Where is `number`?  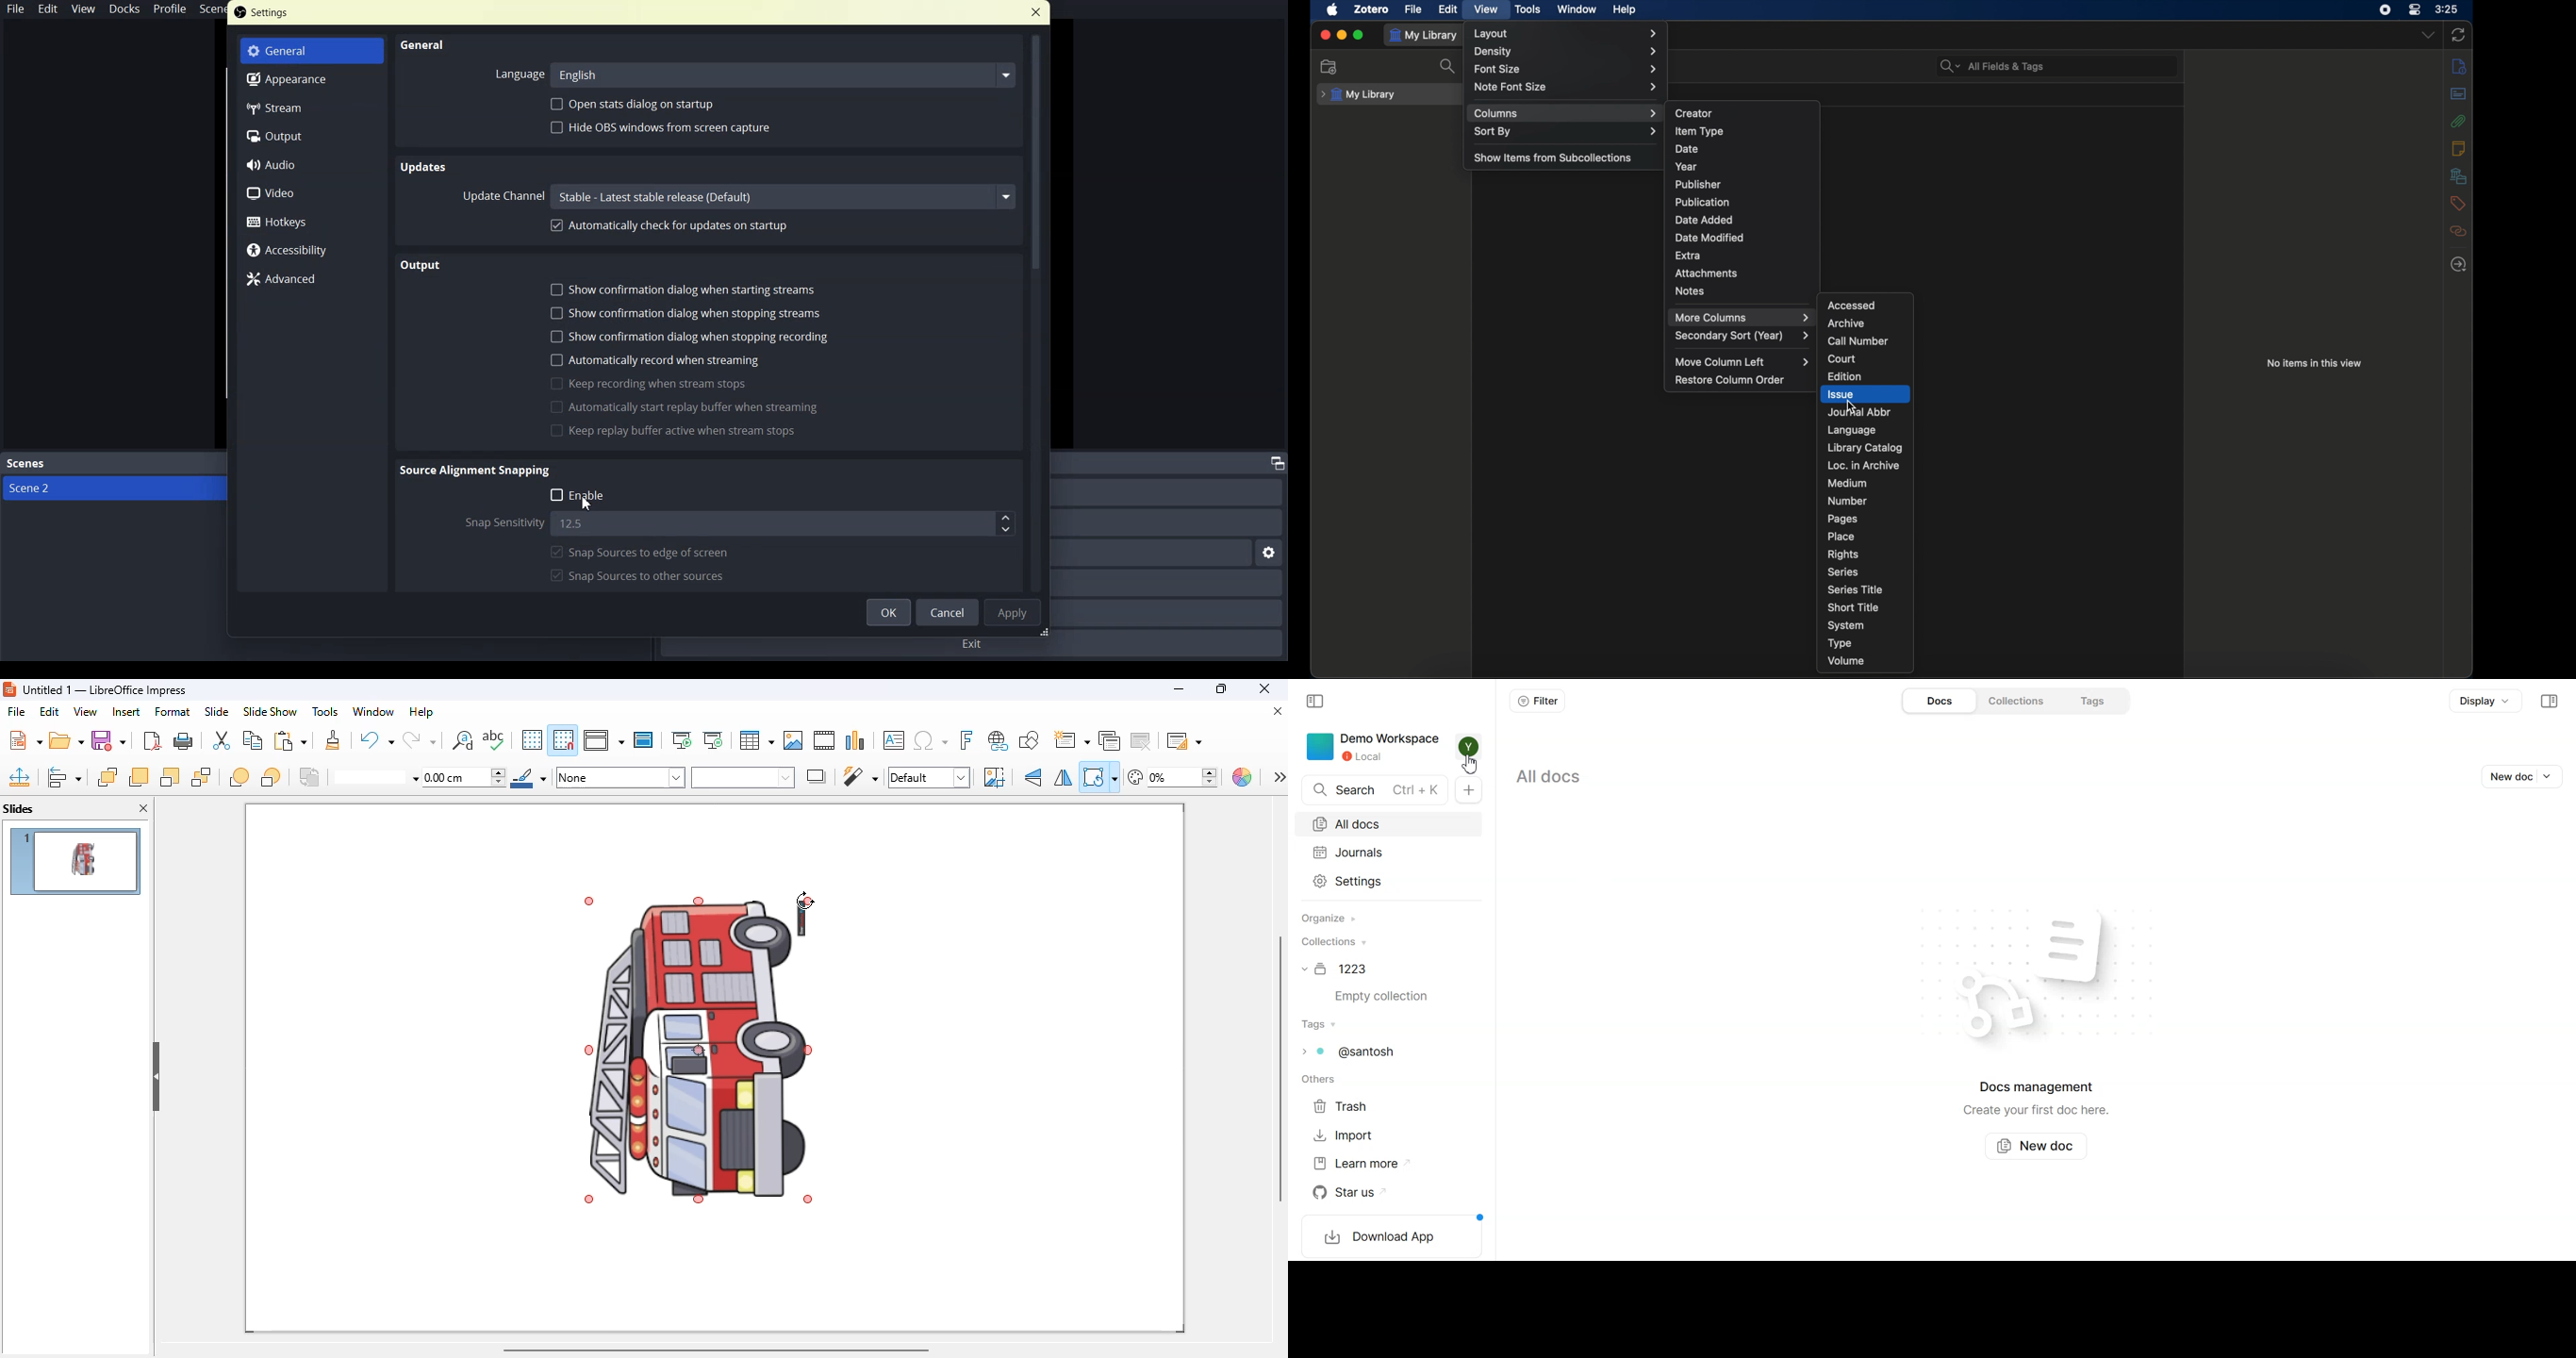
number is located at coordinates (1847, 500).